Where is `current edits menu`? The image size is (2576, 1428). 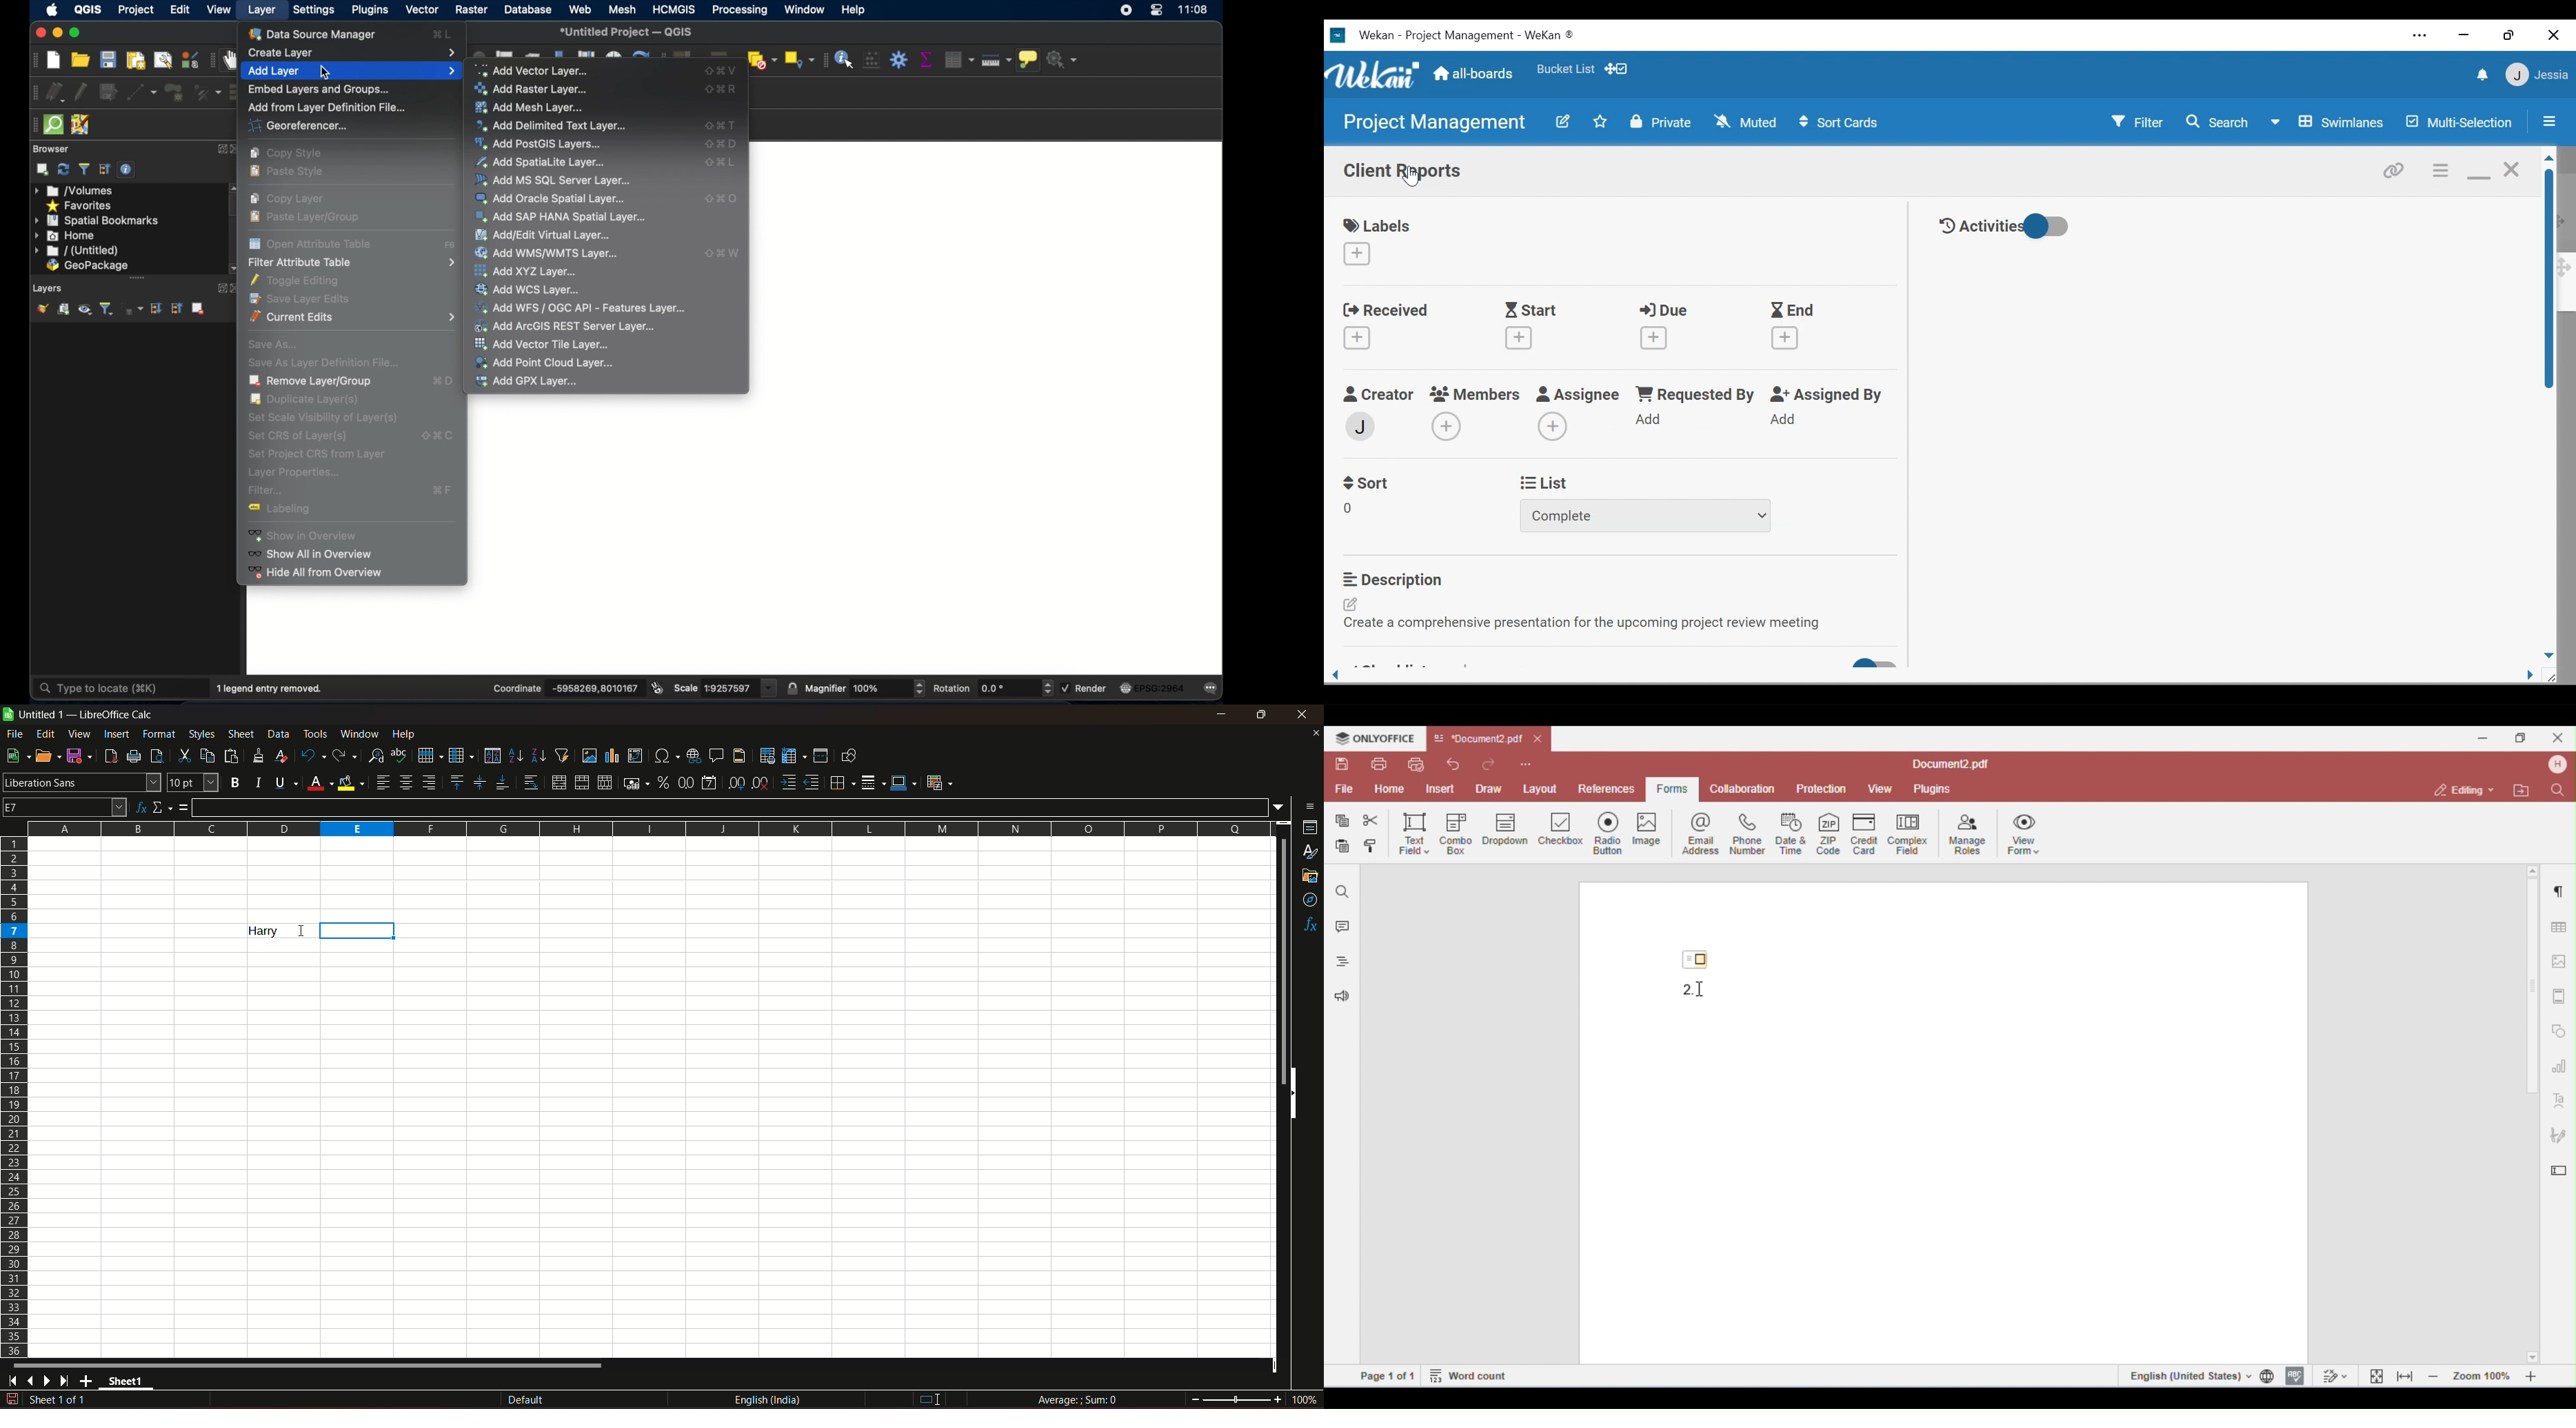 current edits menu is located at coordinates (354, 317).